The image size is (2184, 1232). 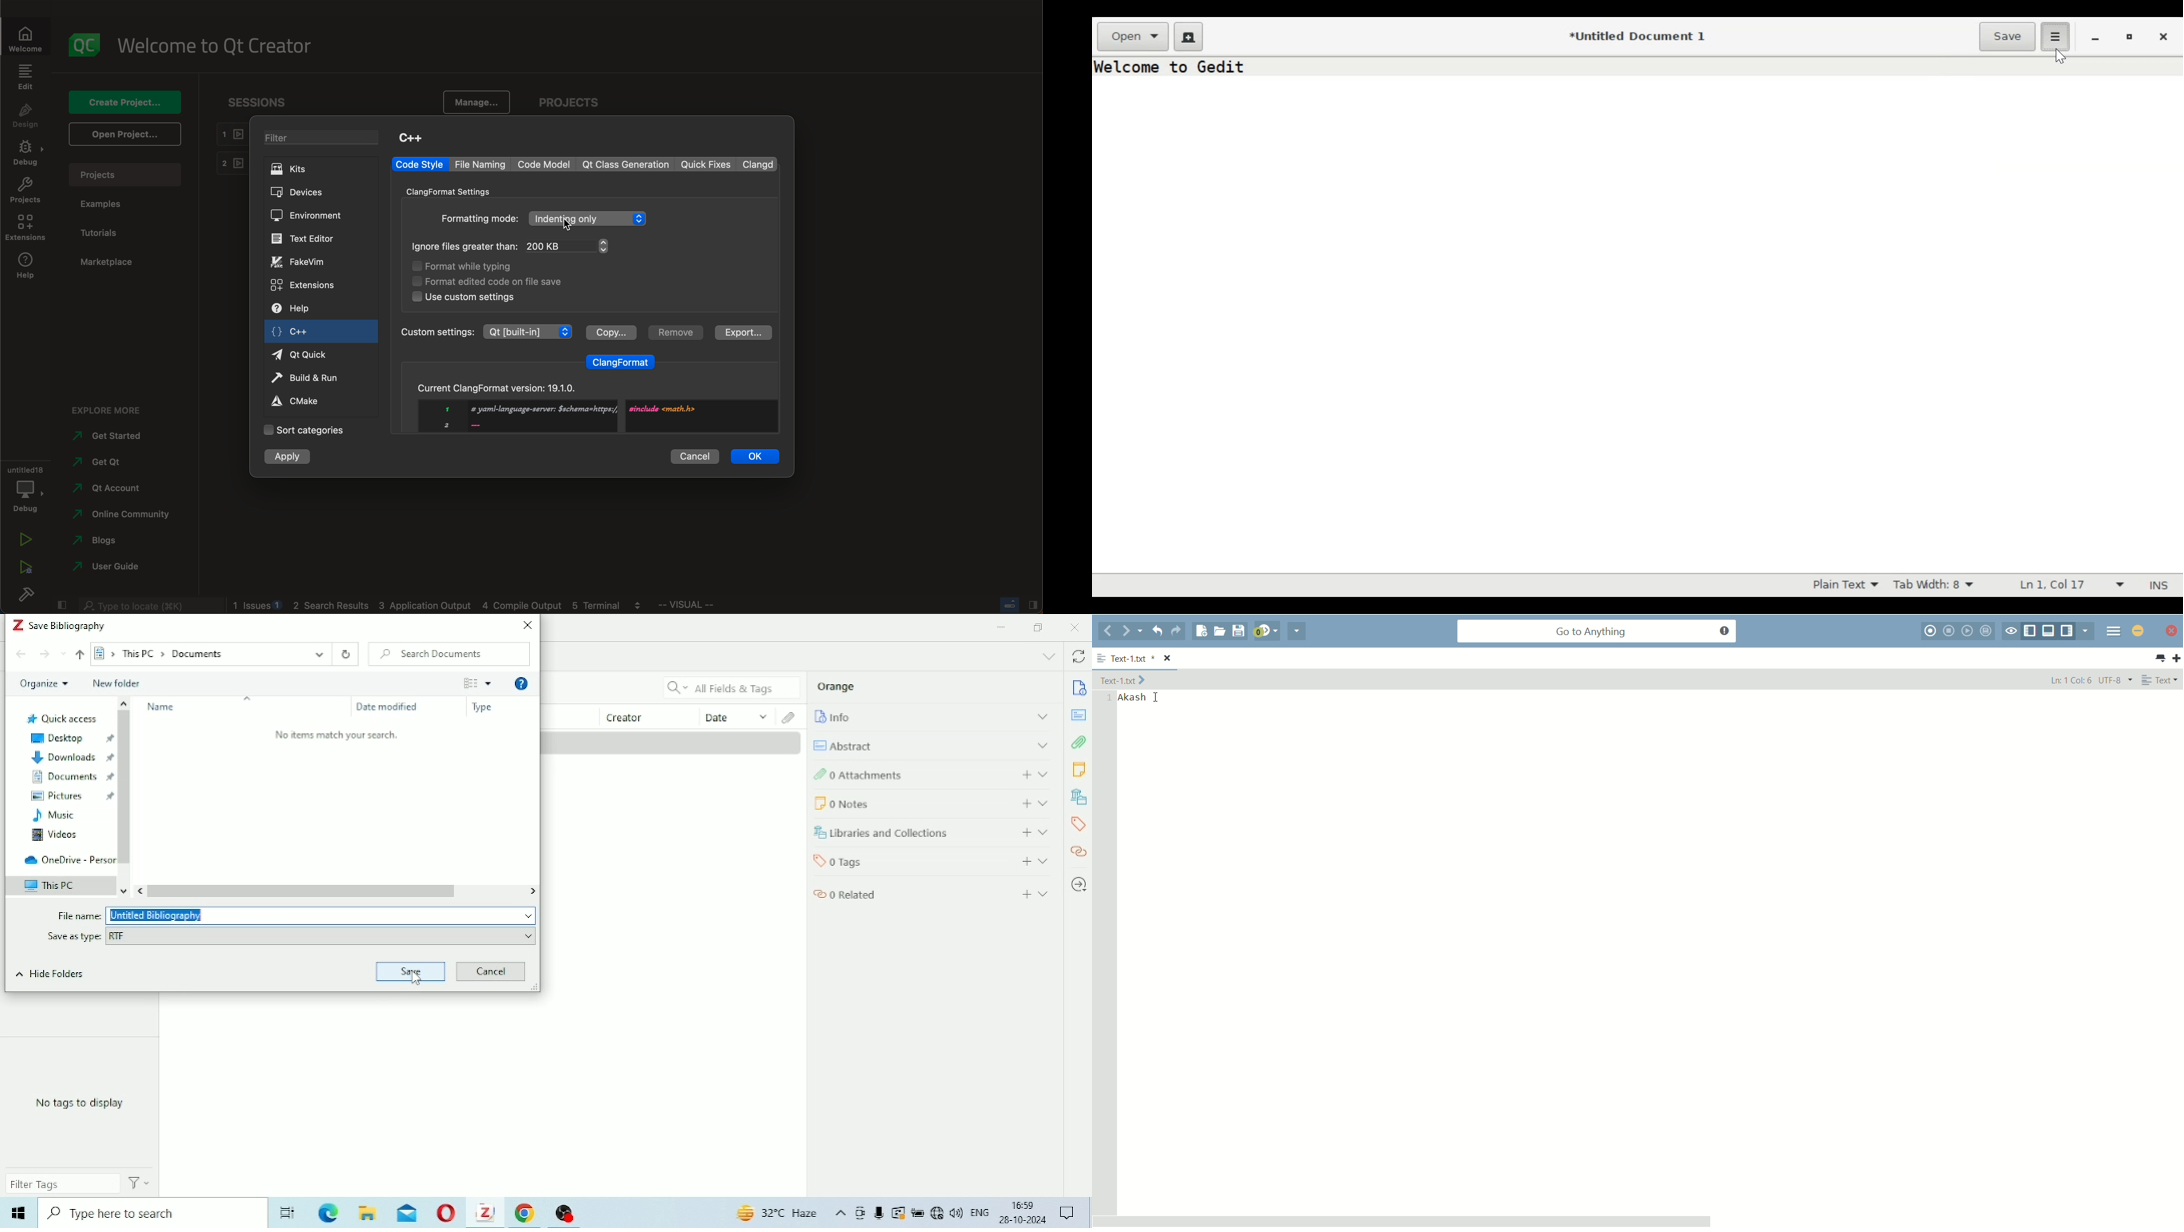 What do you see at coordinates (516, 247) in the screenshot?
I see `ignore files` at bounding box center [516, 247].